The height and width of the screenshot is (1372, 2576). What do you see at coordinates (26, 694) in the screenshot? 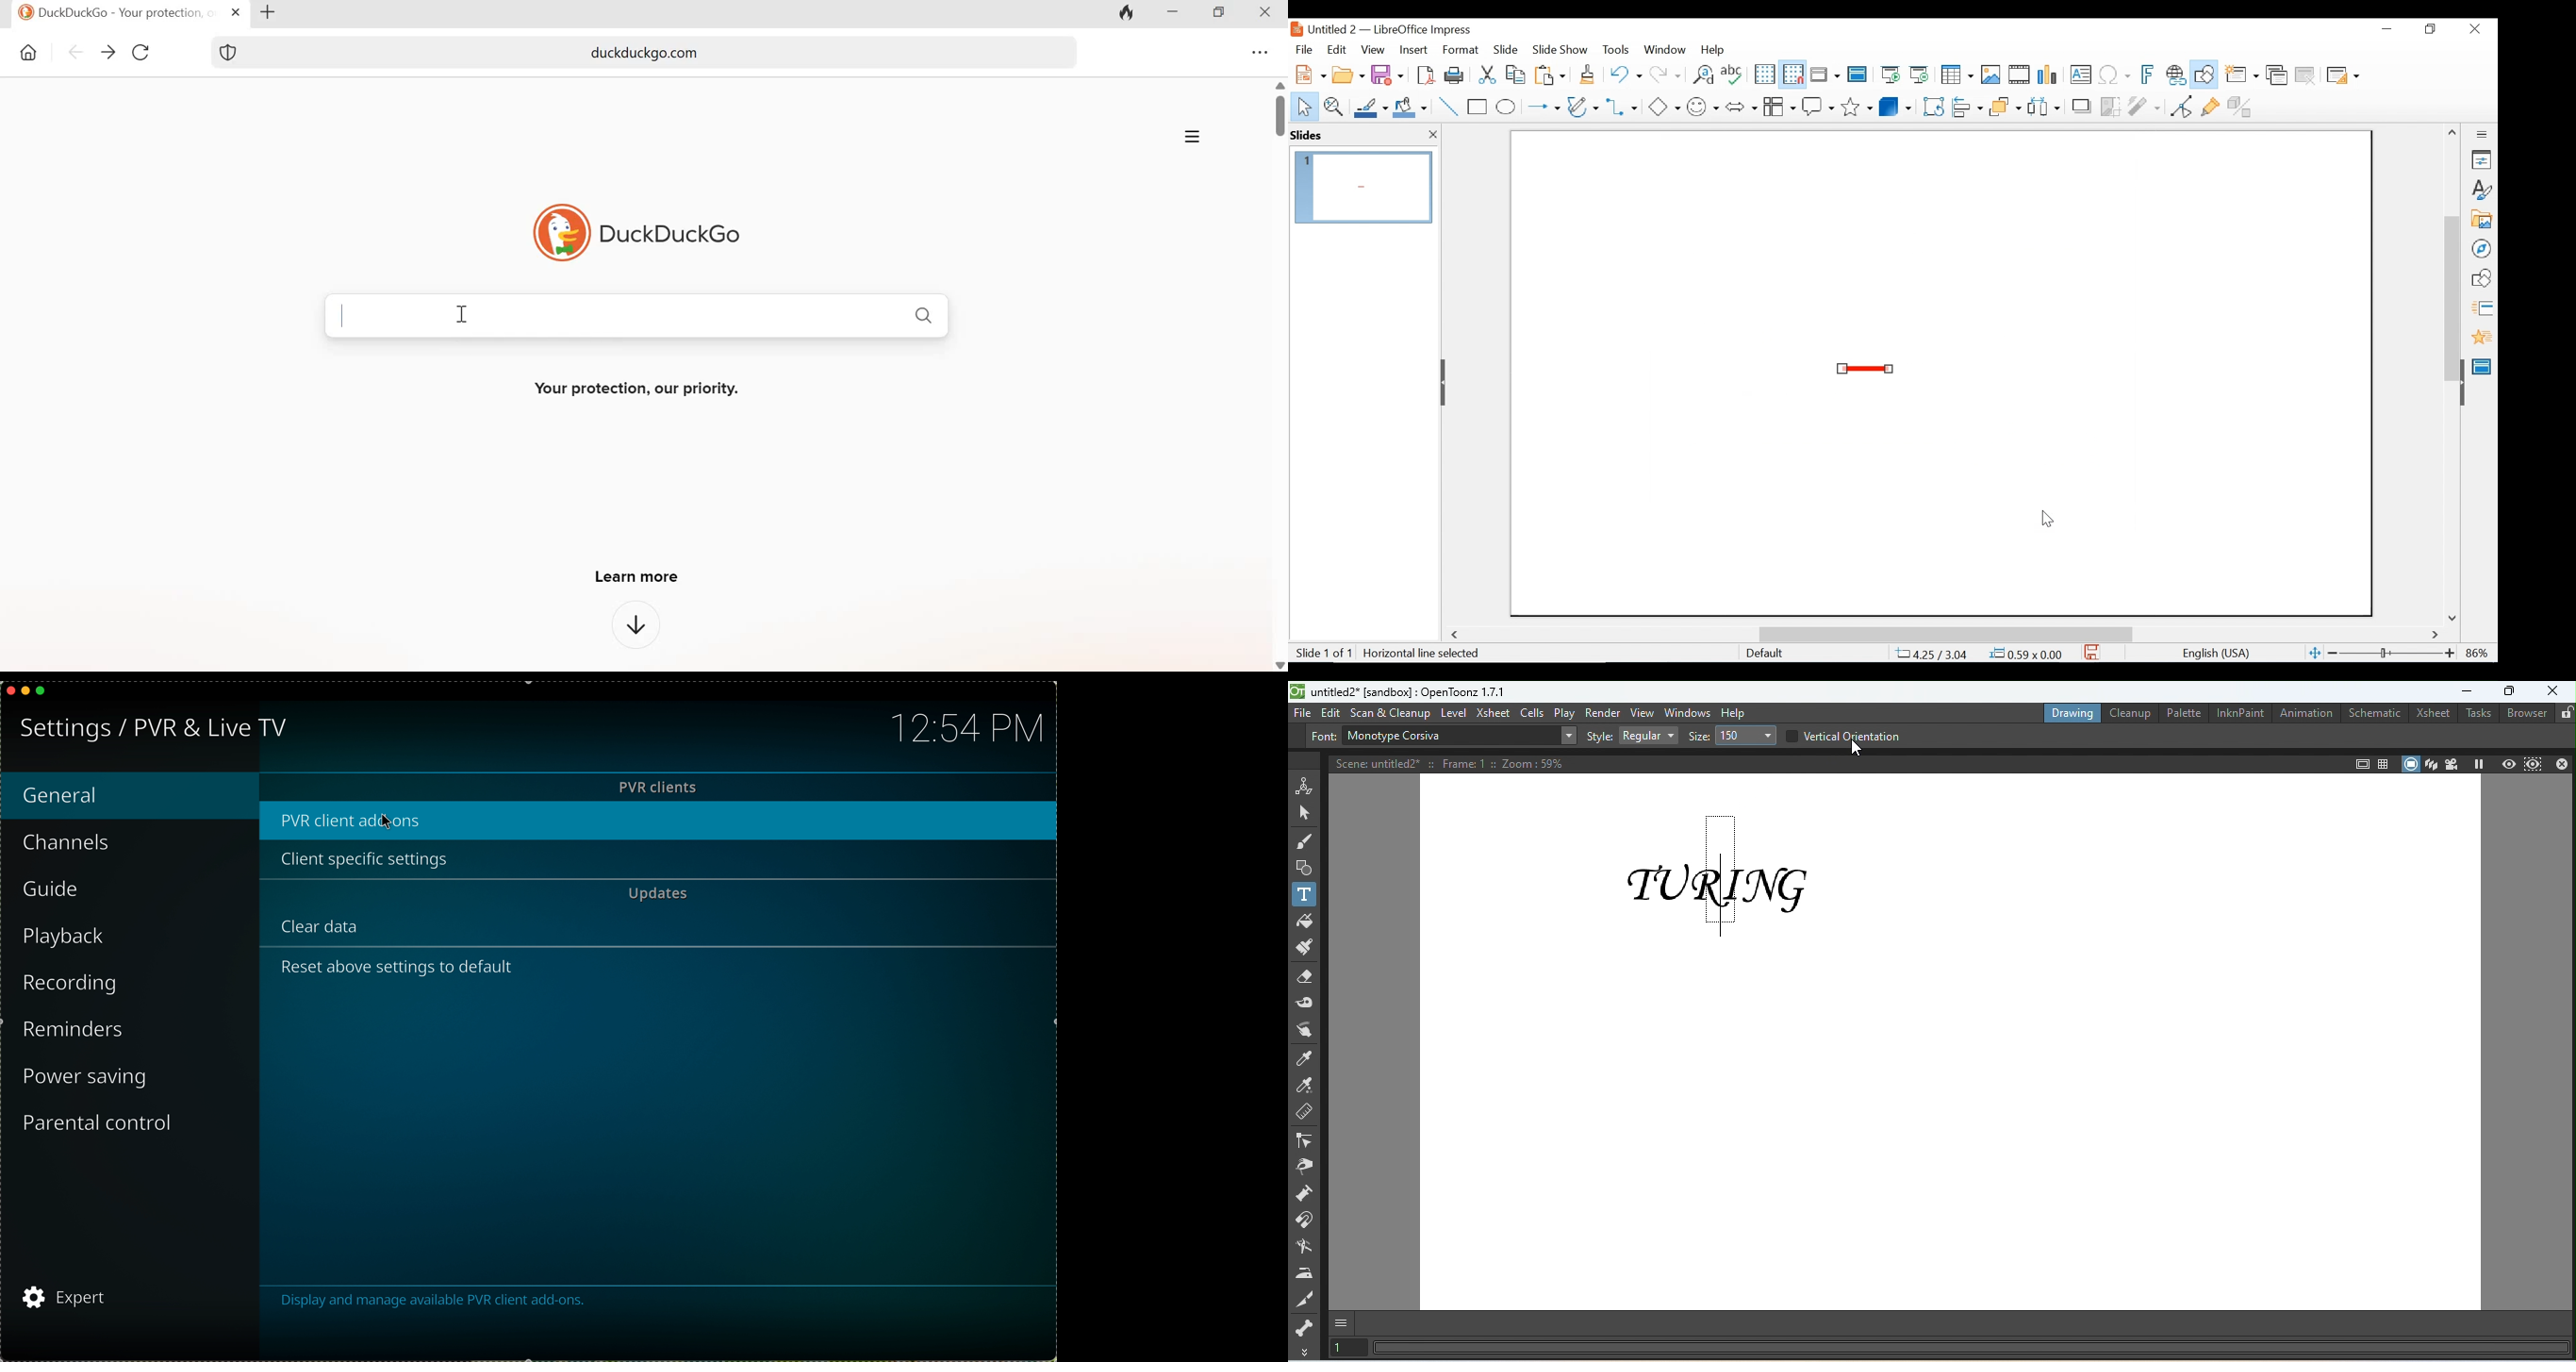
I see `minimize` at bounding box center [26, 694].